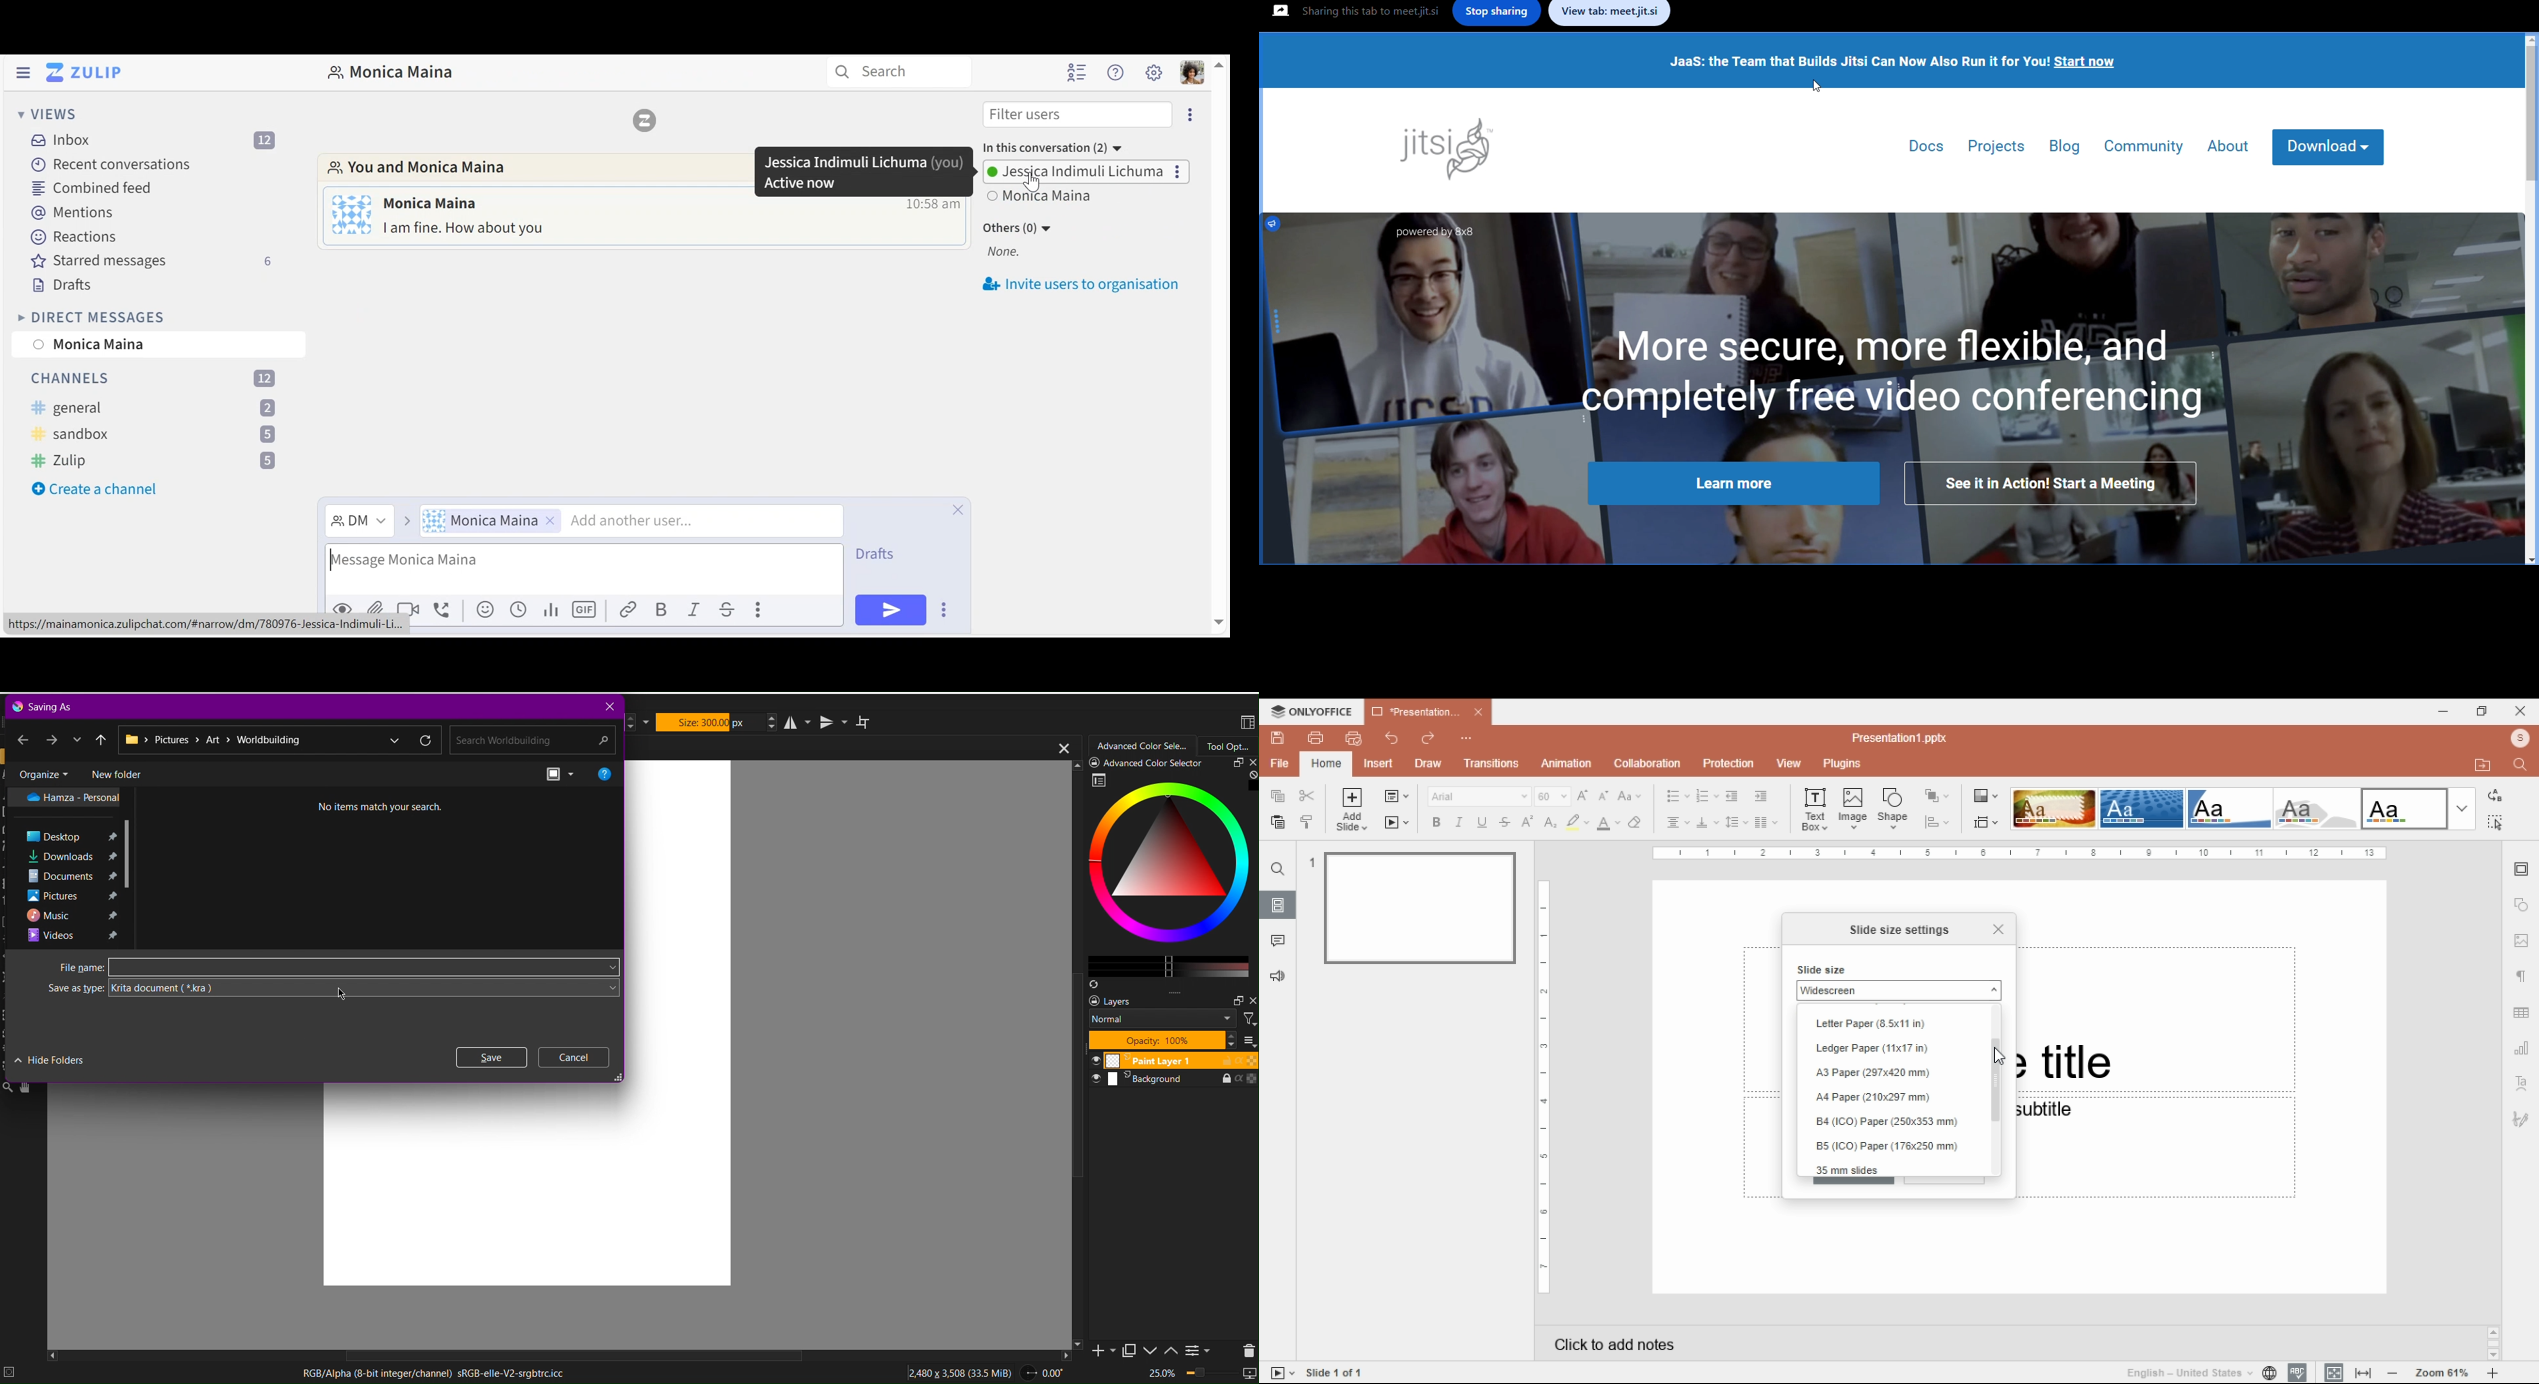  What do you see at coordinates (159, 142) in the screenshot?
I see `Inbox` at bounding box center [159, 142].